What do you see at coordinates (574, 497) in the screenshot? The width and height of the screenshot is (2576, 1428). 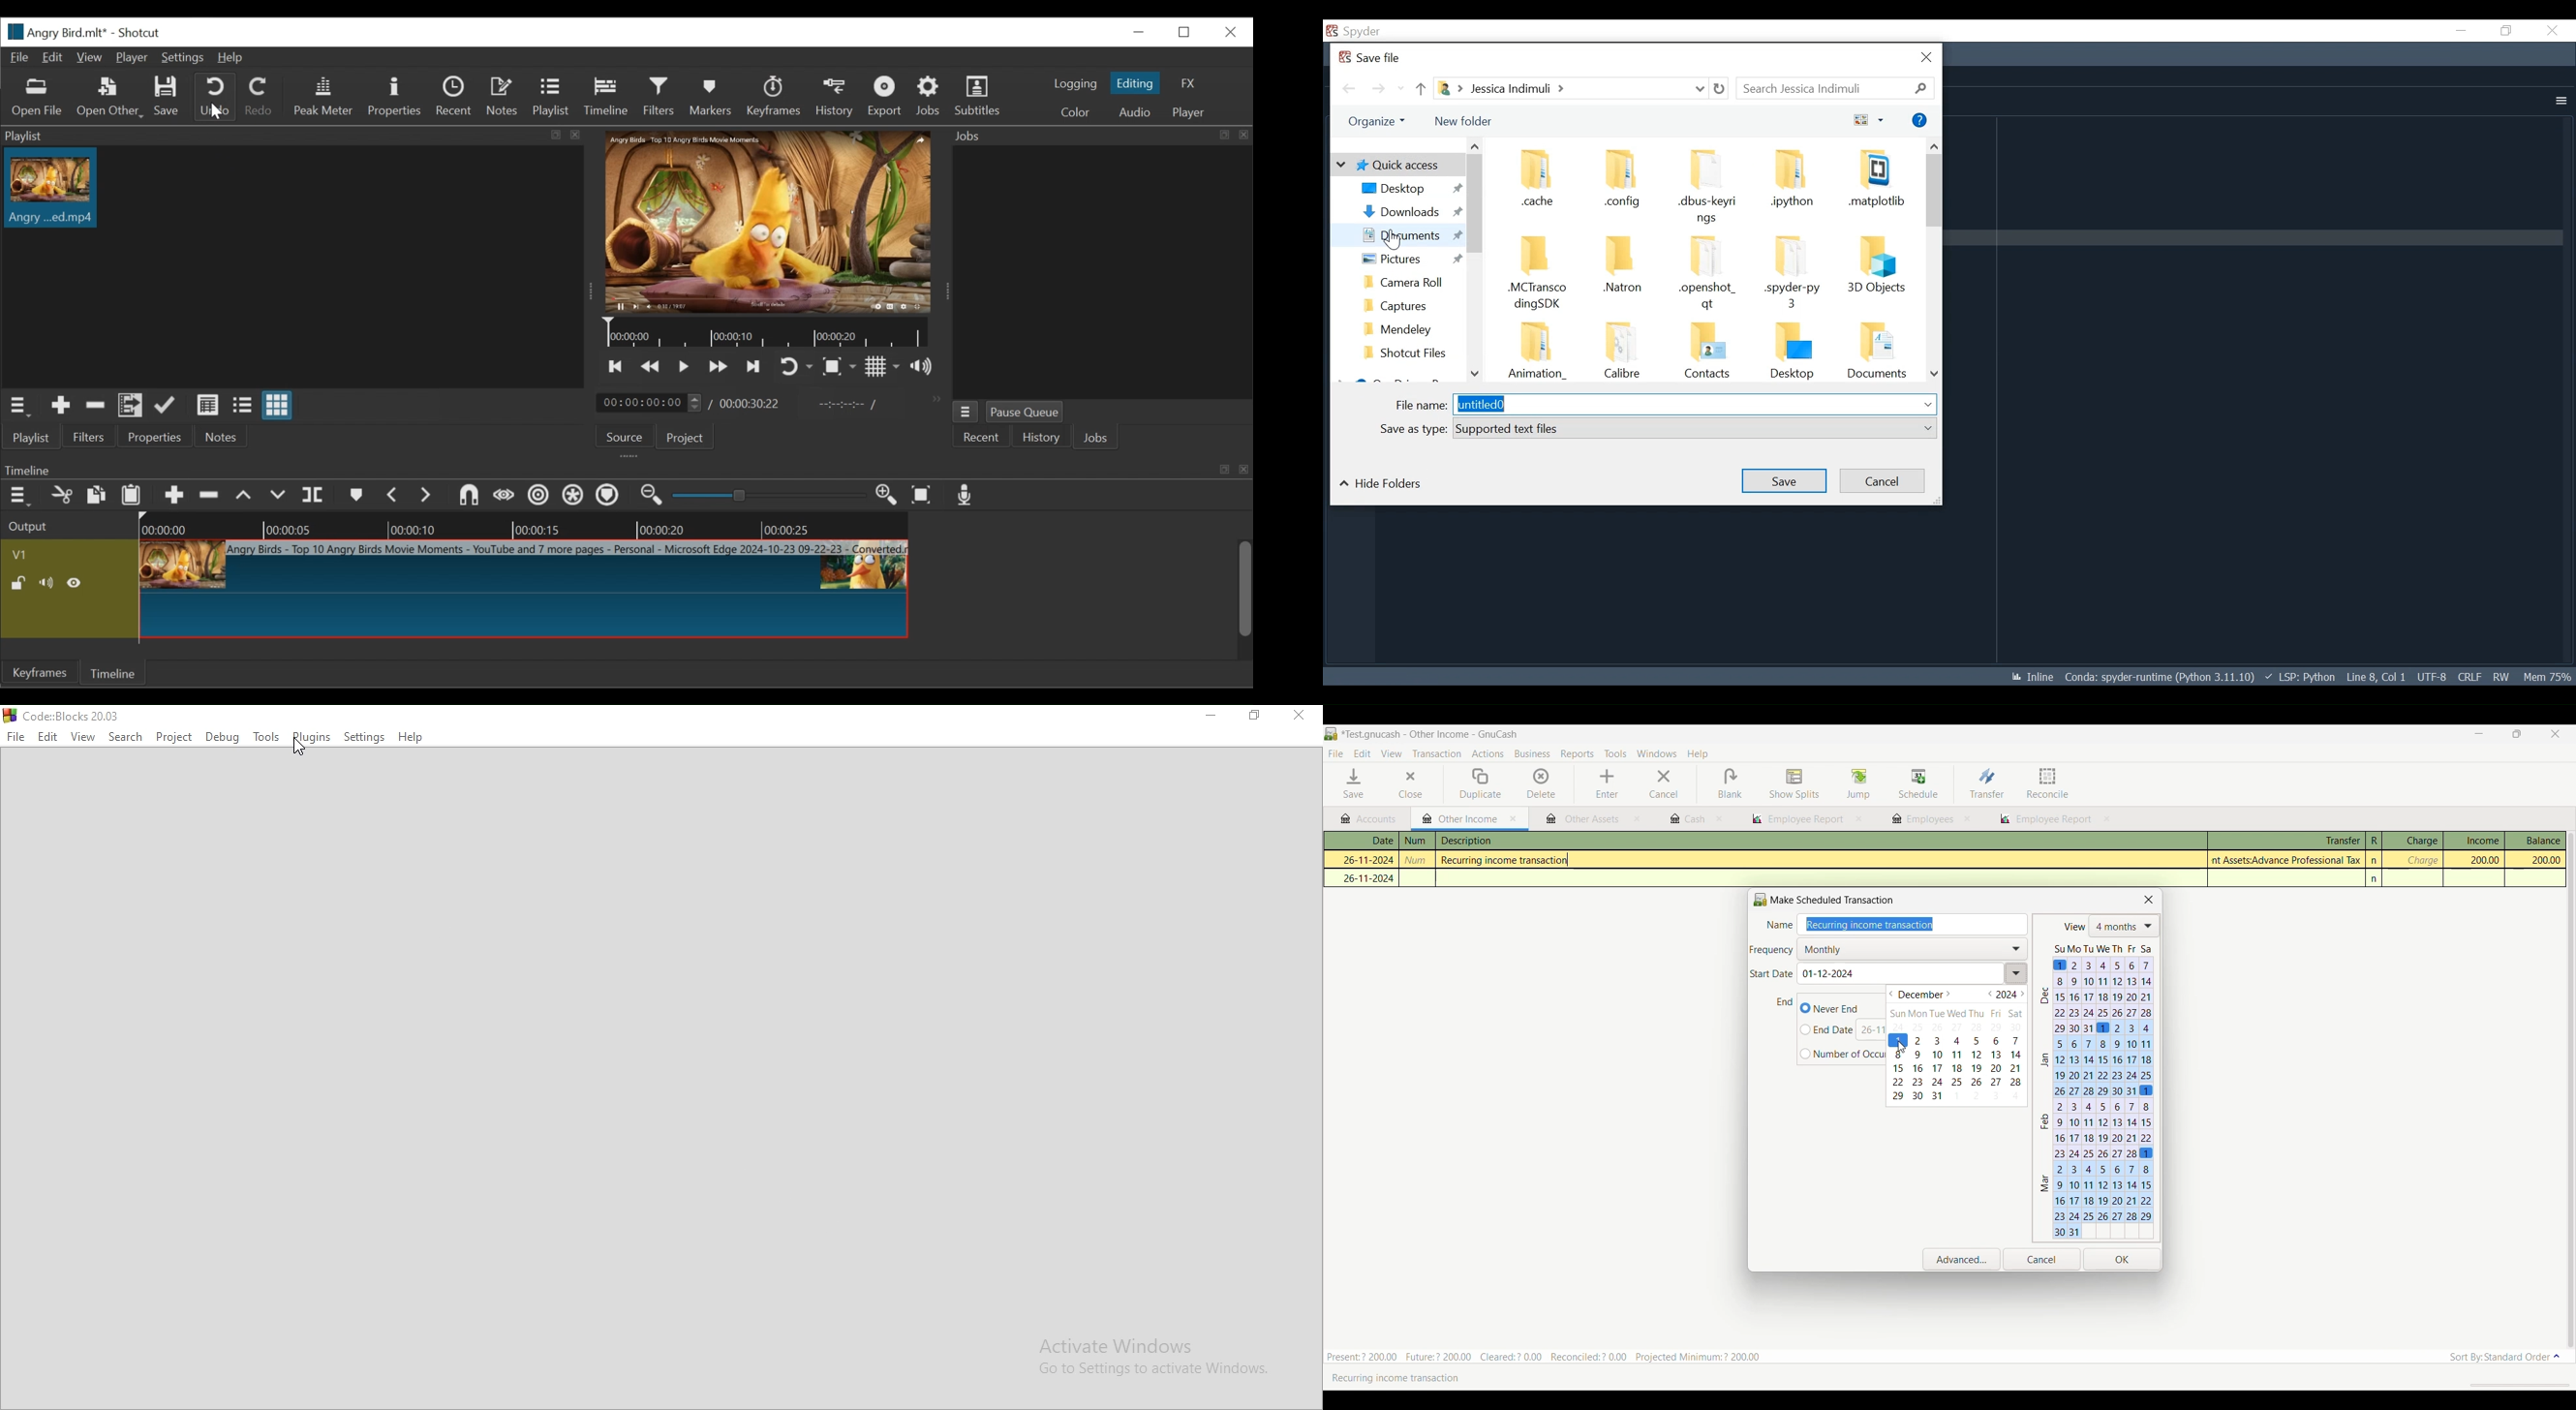 I see `Ripple all tracks` at bounding box center [574, 497].